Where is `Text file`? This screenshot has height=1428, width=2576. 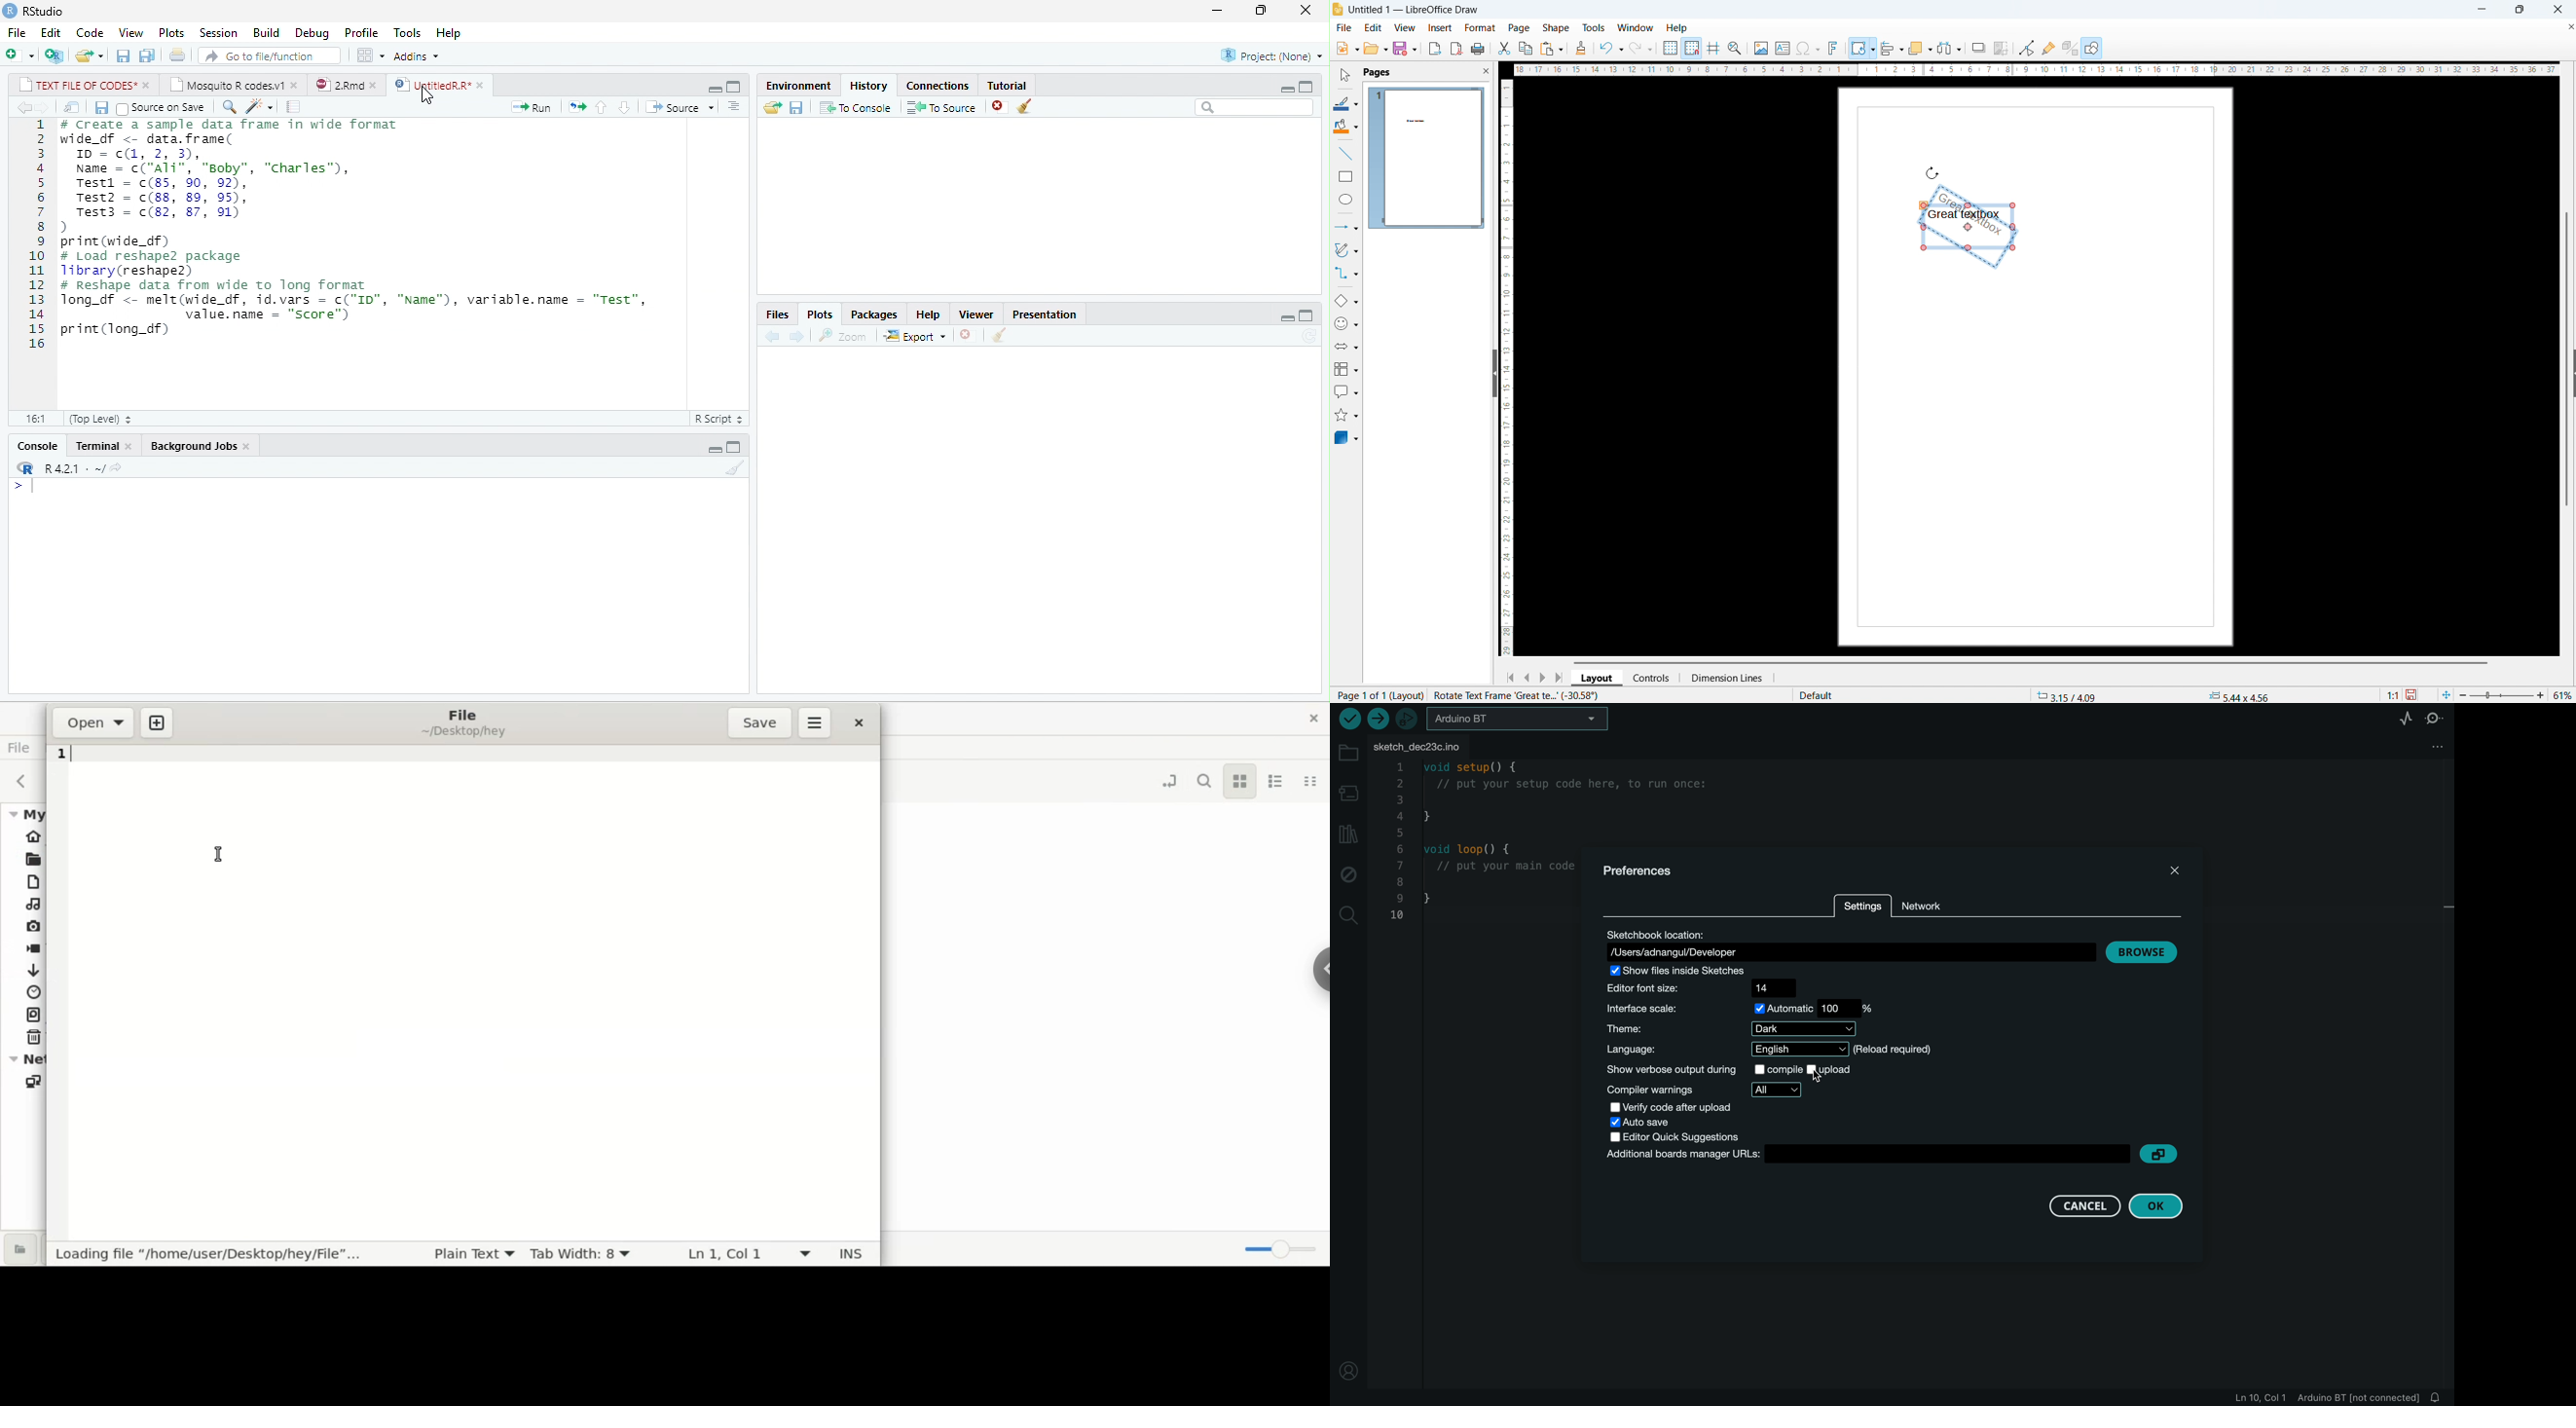 Text file is located at coordinates (718, 418).